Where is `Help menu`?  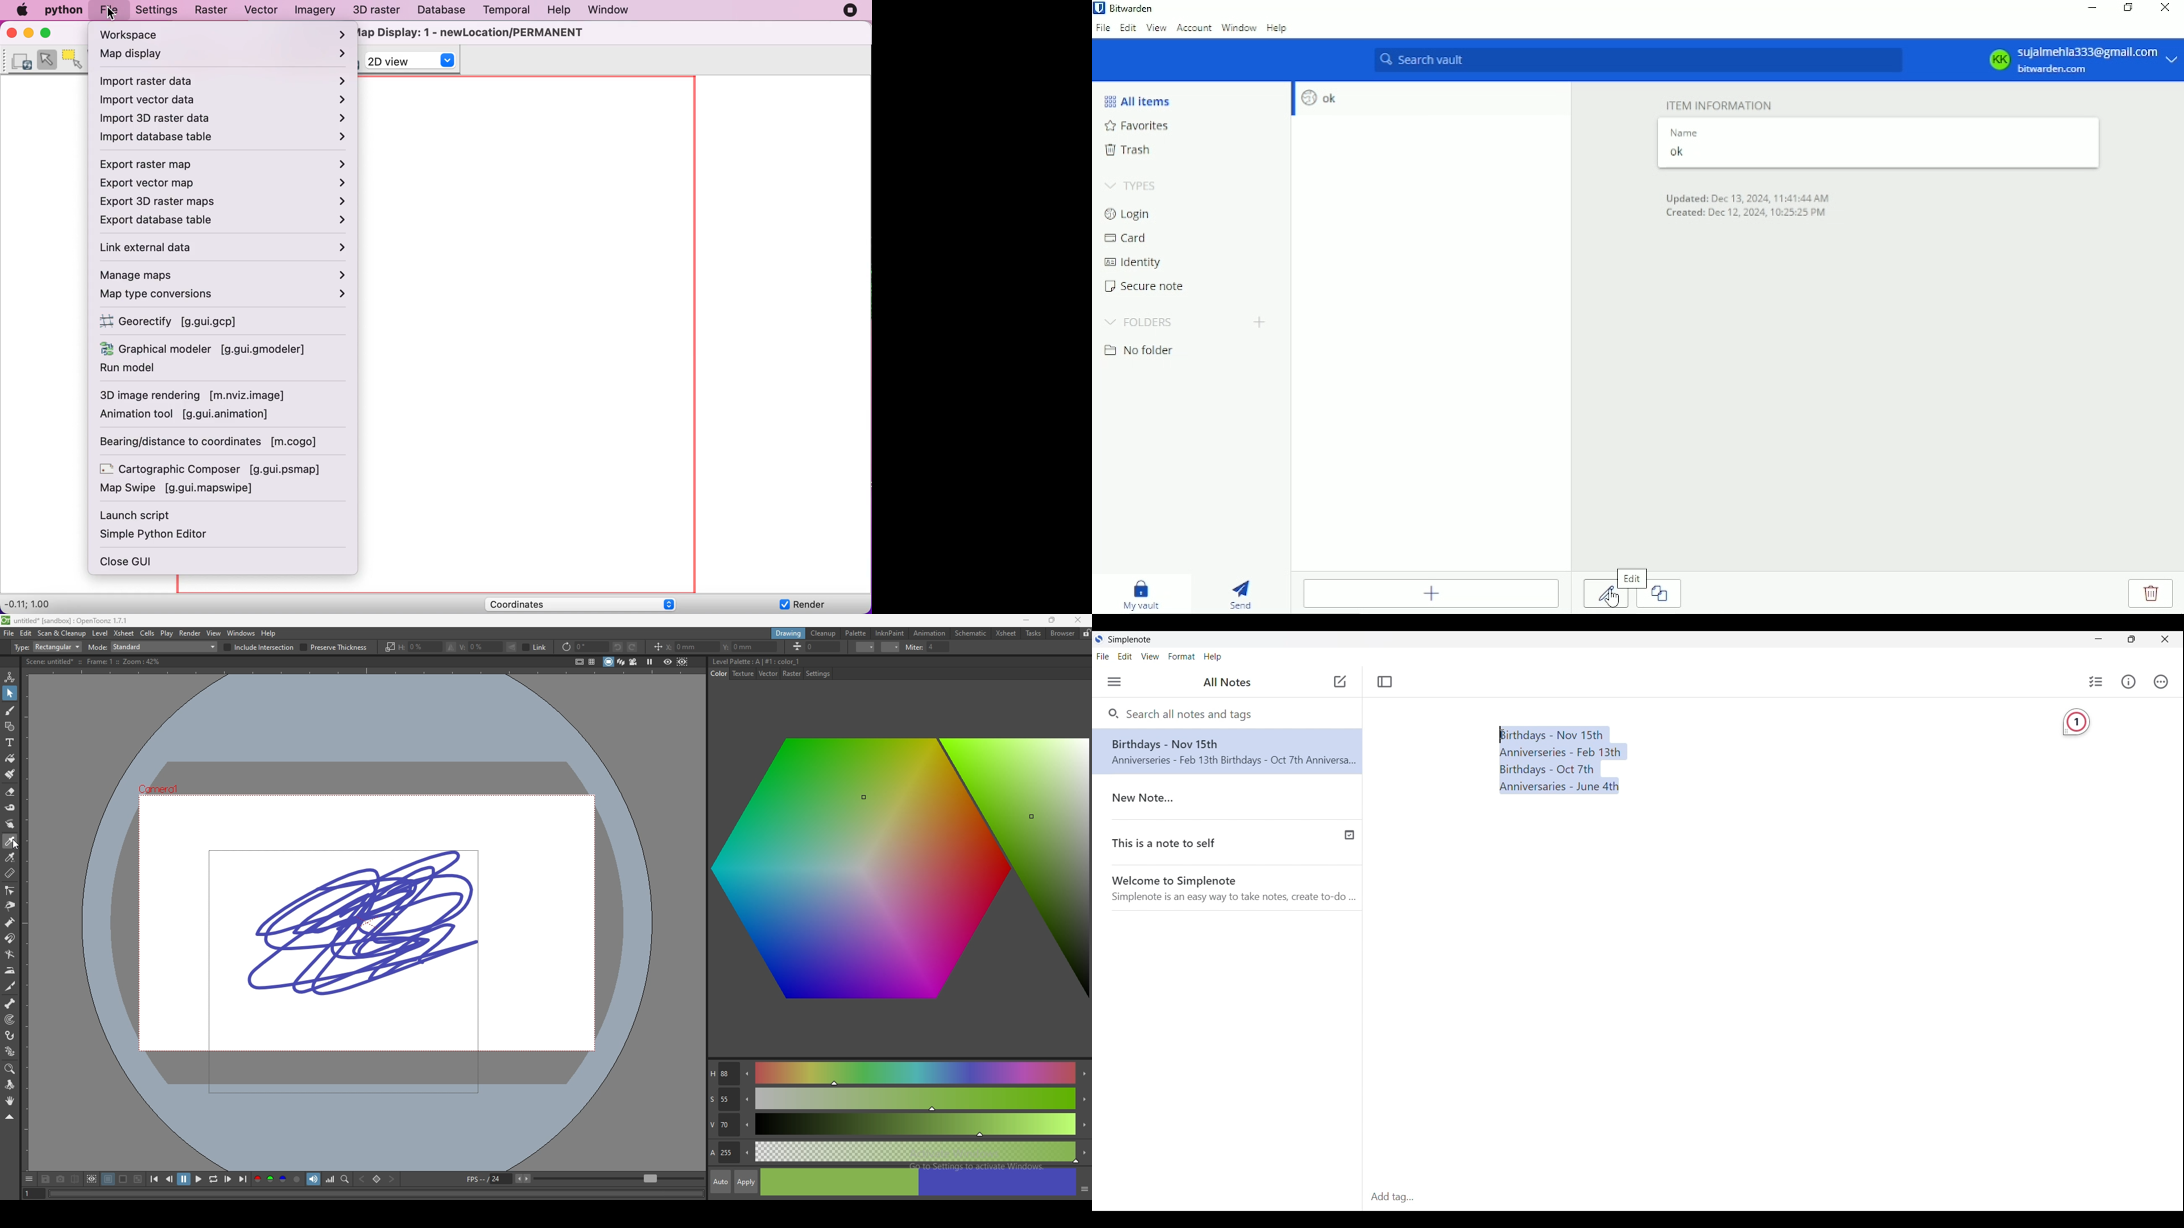 Help menu is located at coordinates (1213, 657).